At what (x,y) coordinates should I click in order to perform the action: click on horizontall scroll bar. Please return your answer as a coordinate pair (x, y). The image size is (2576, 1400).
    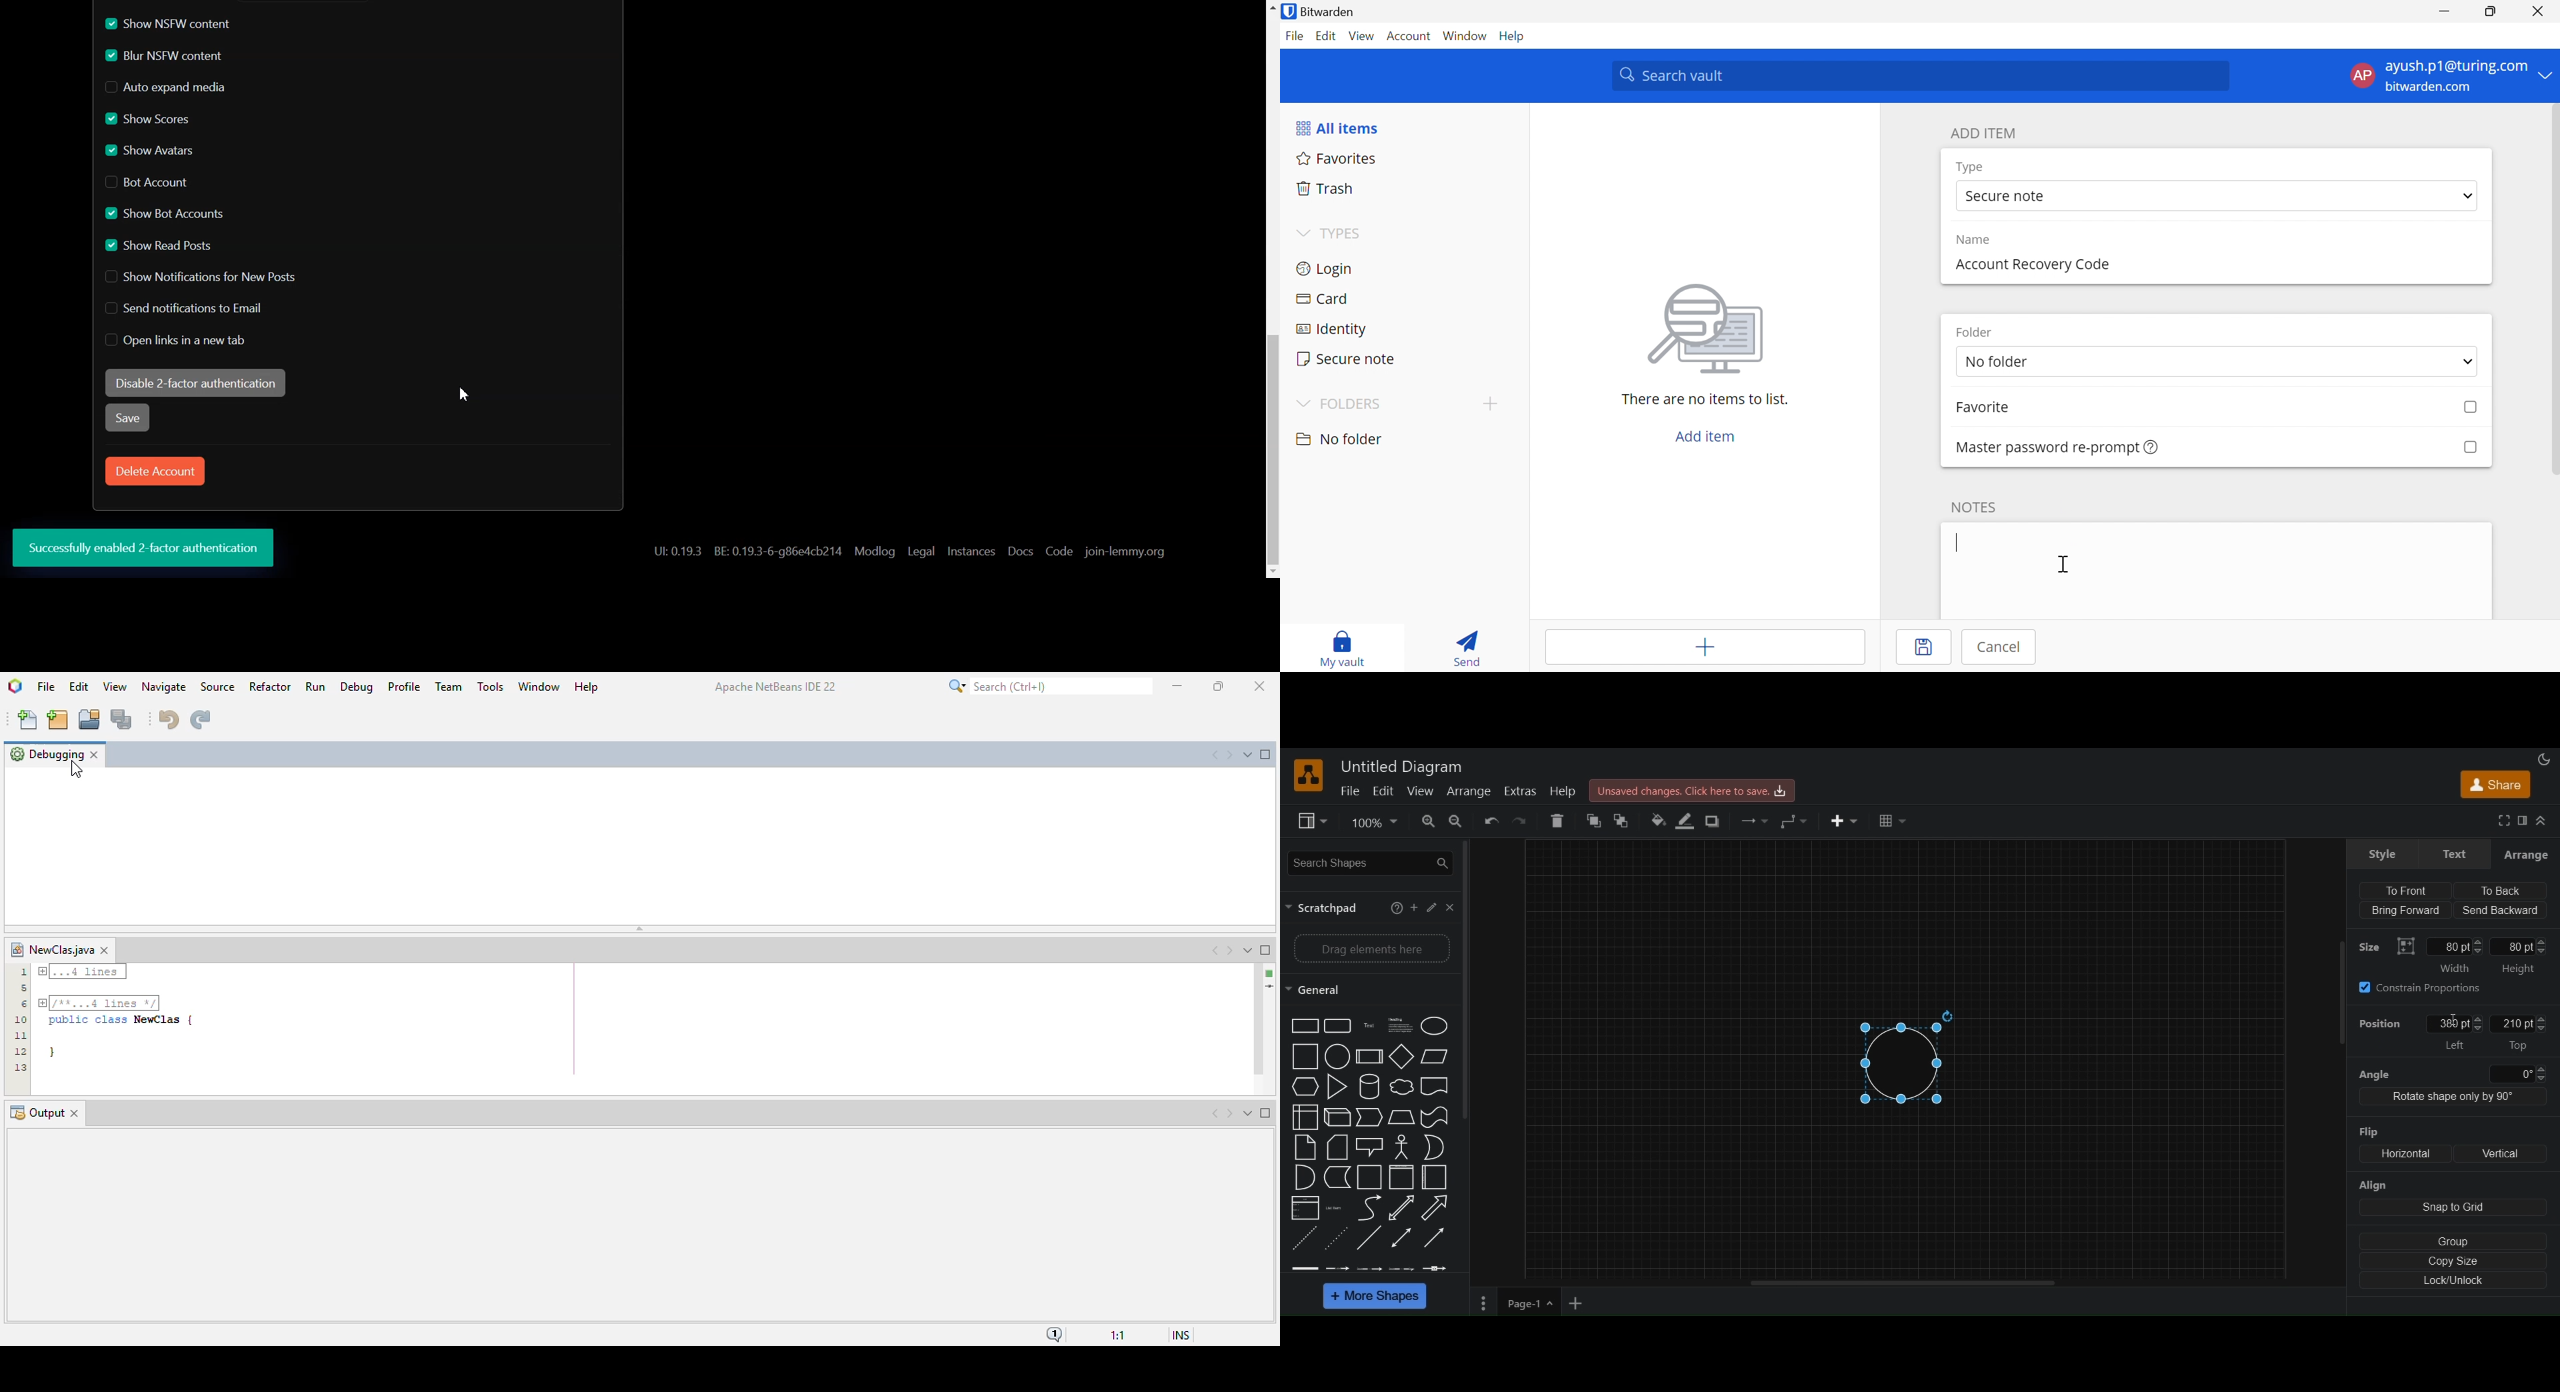
    Looking at the image, I should click on (1905, 1283).